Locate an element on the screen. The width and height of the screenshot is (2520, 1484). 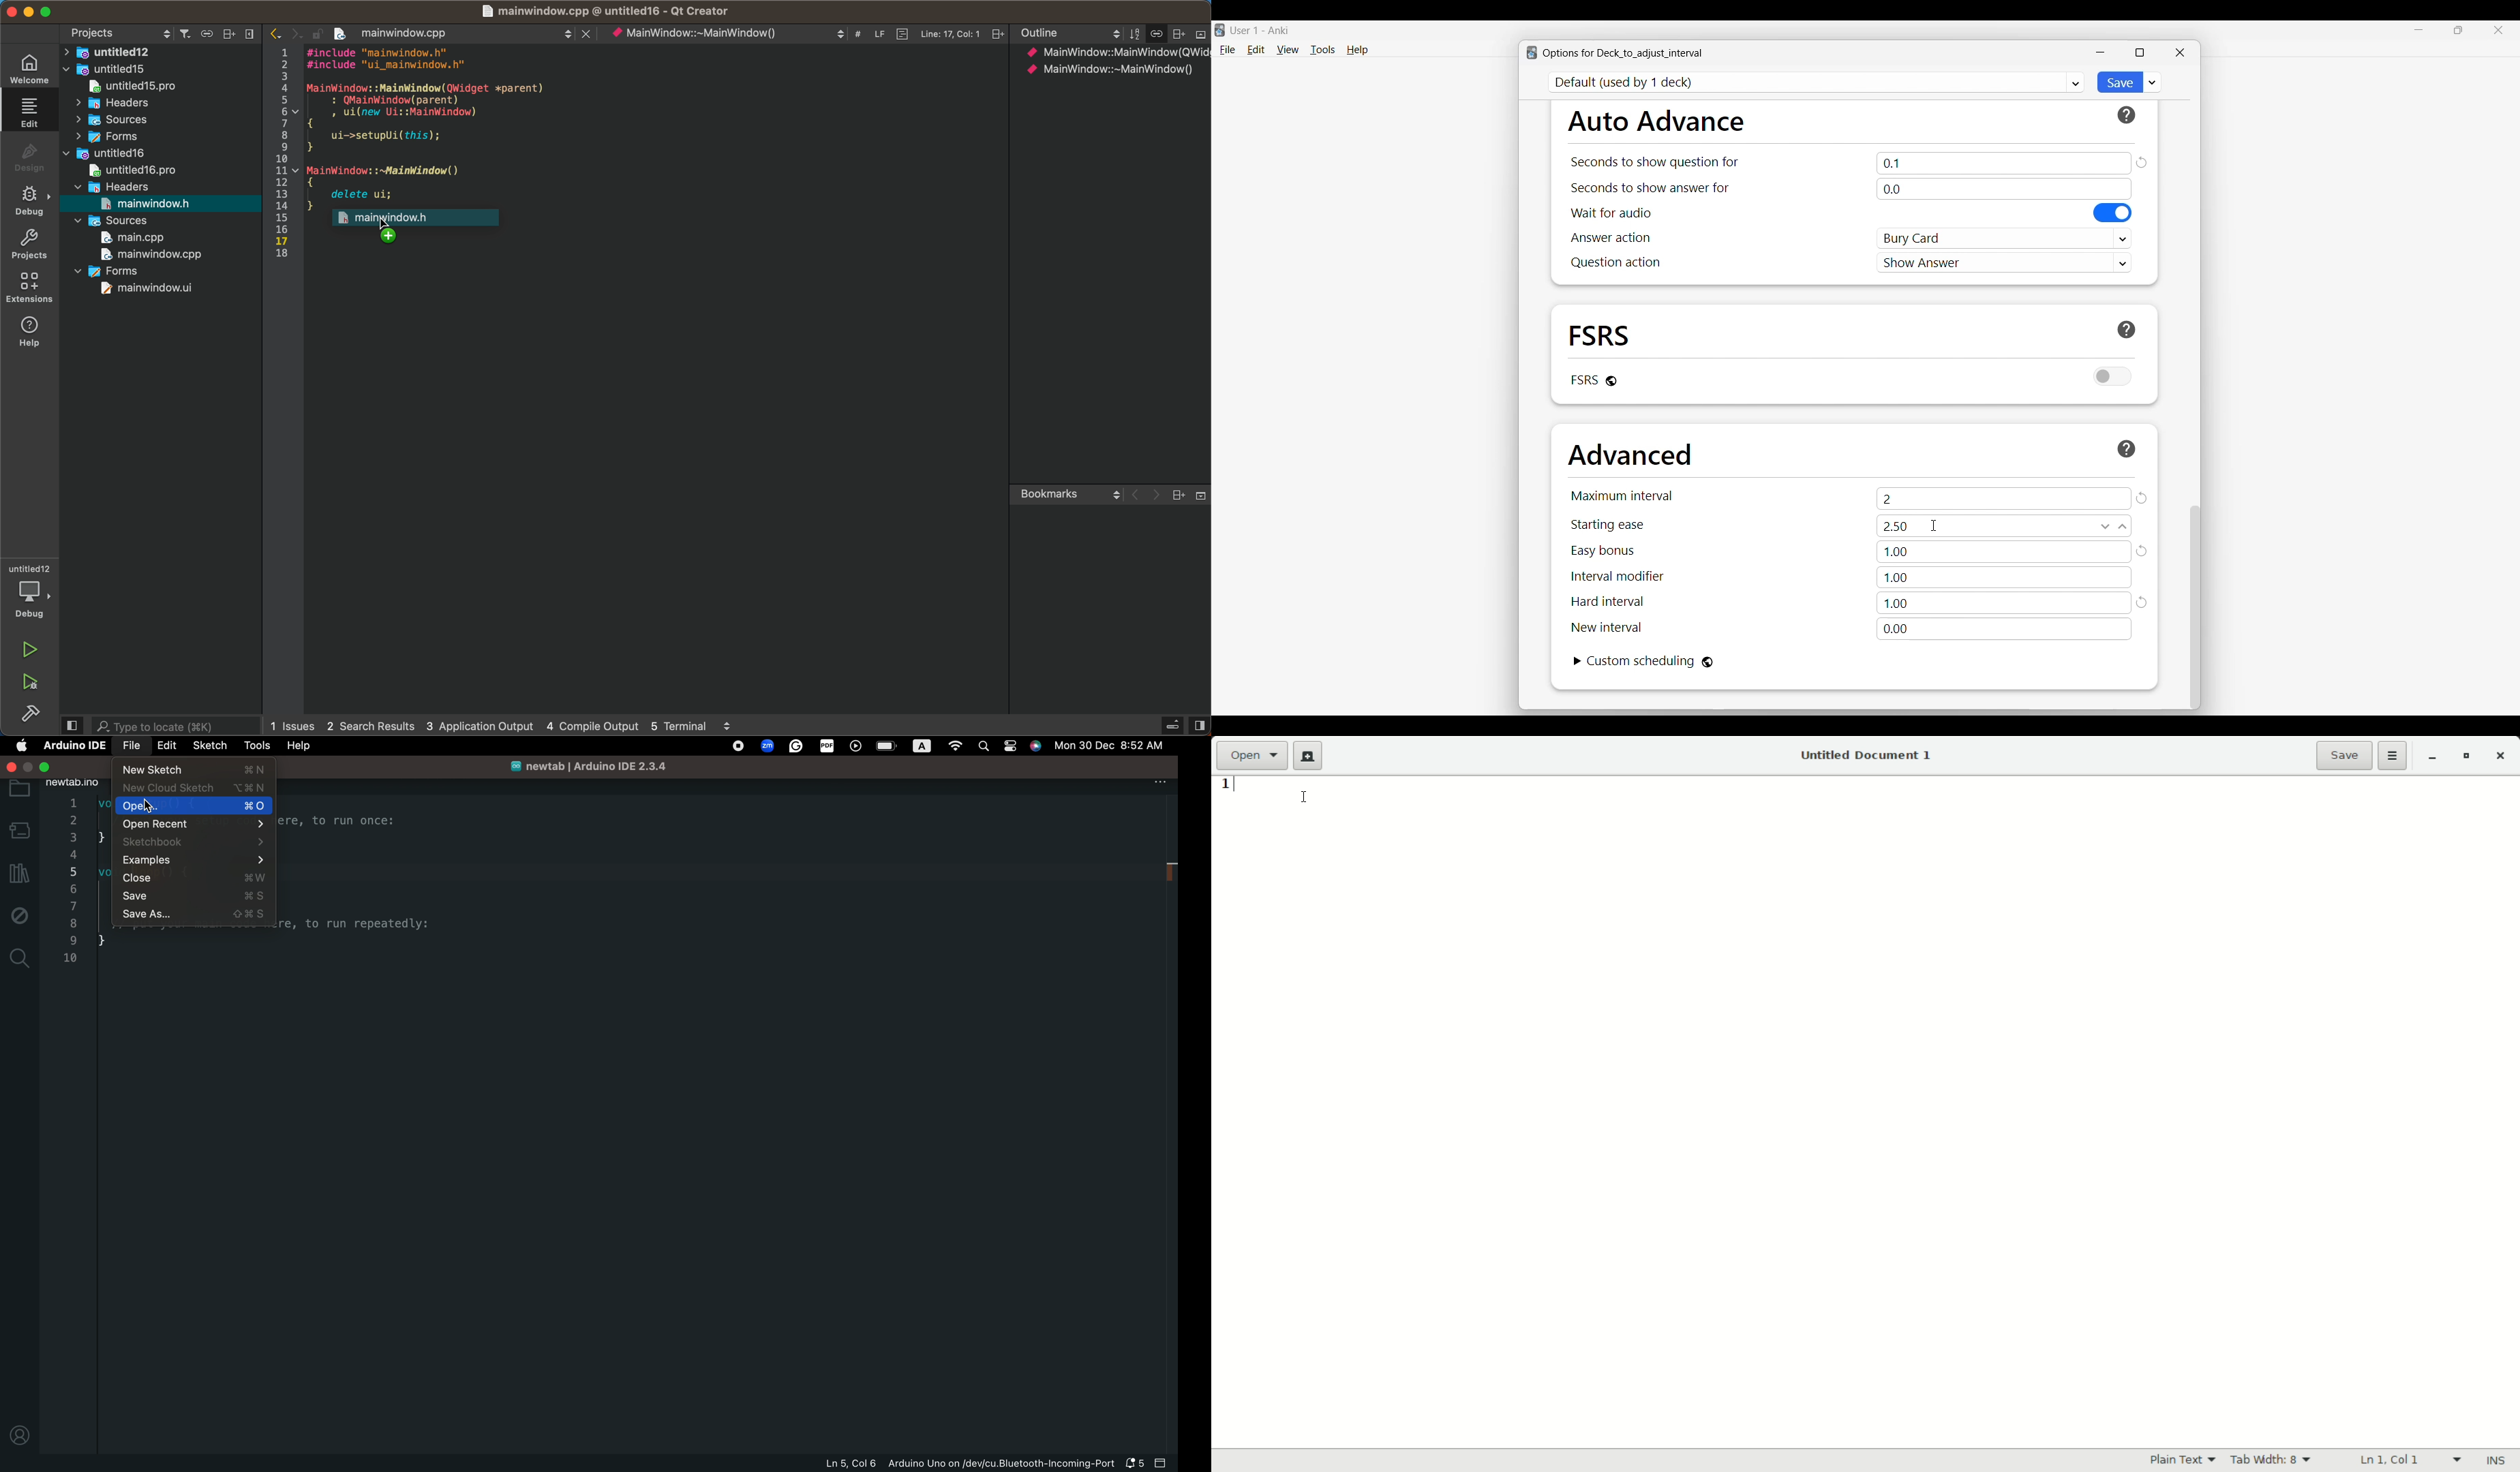
Learn more about respective section is located at coordinates (2127, 448).